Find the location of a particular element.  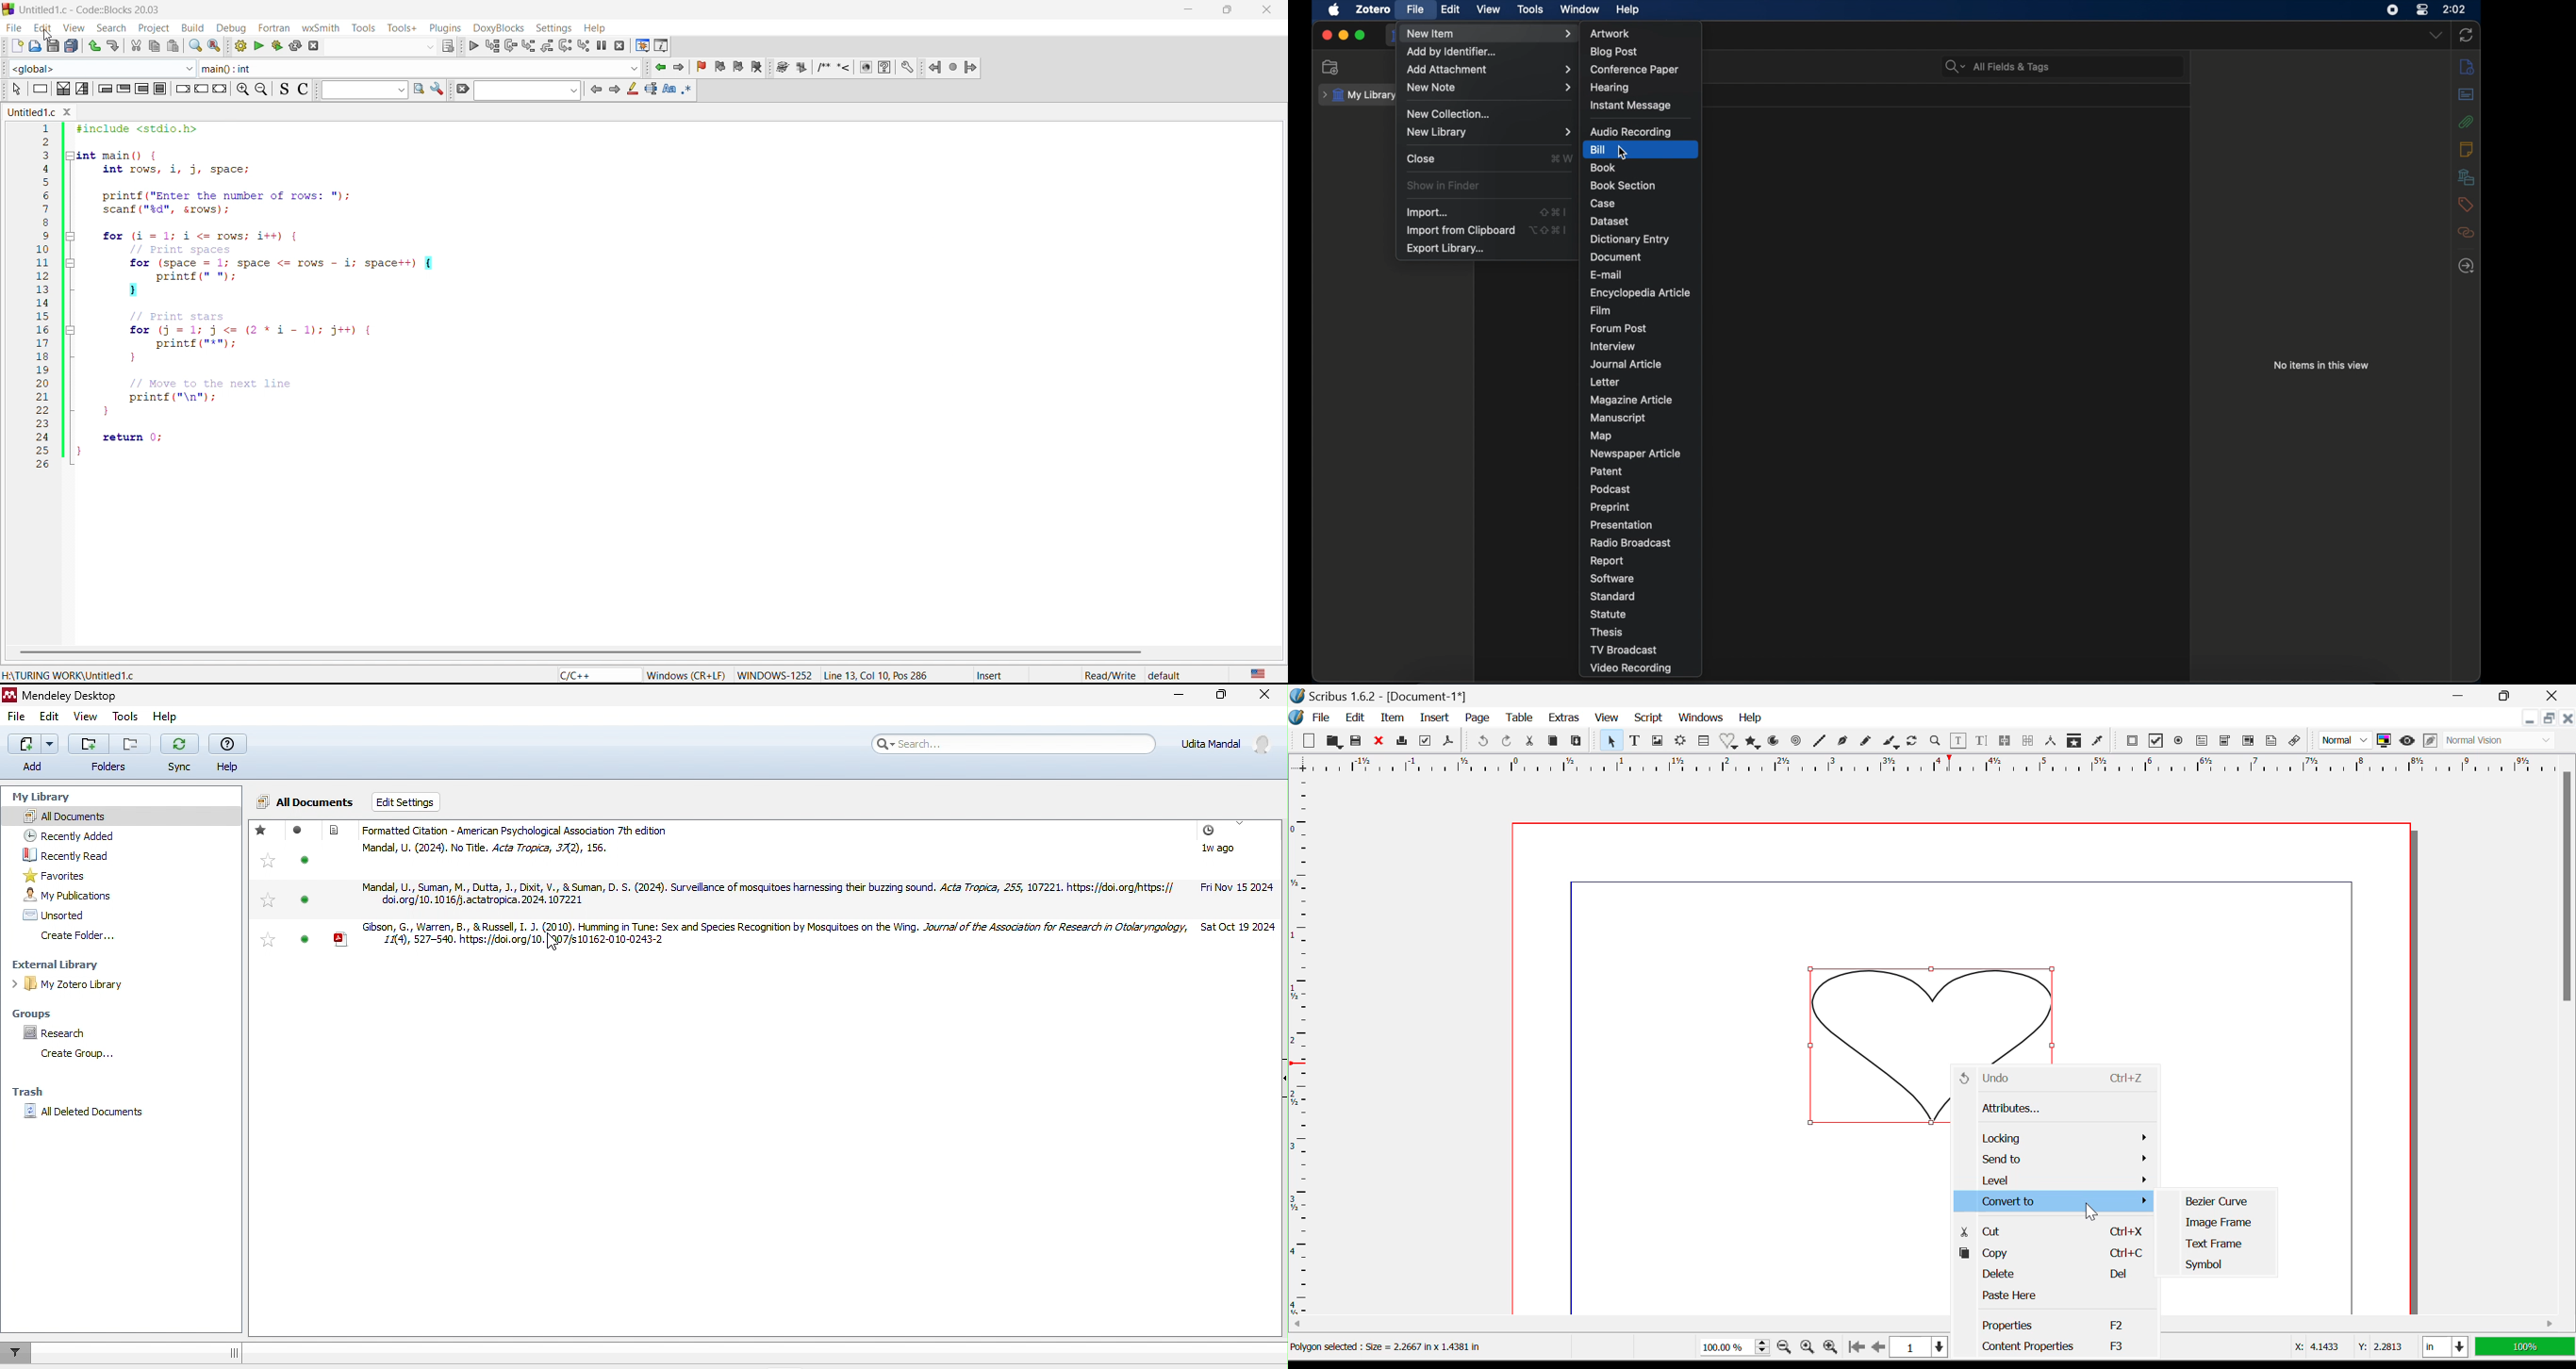

toggle bookmark is located at coordinates (702, 67).